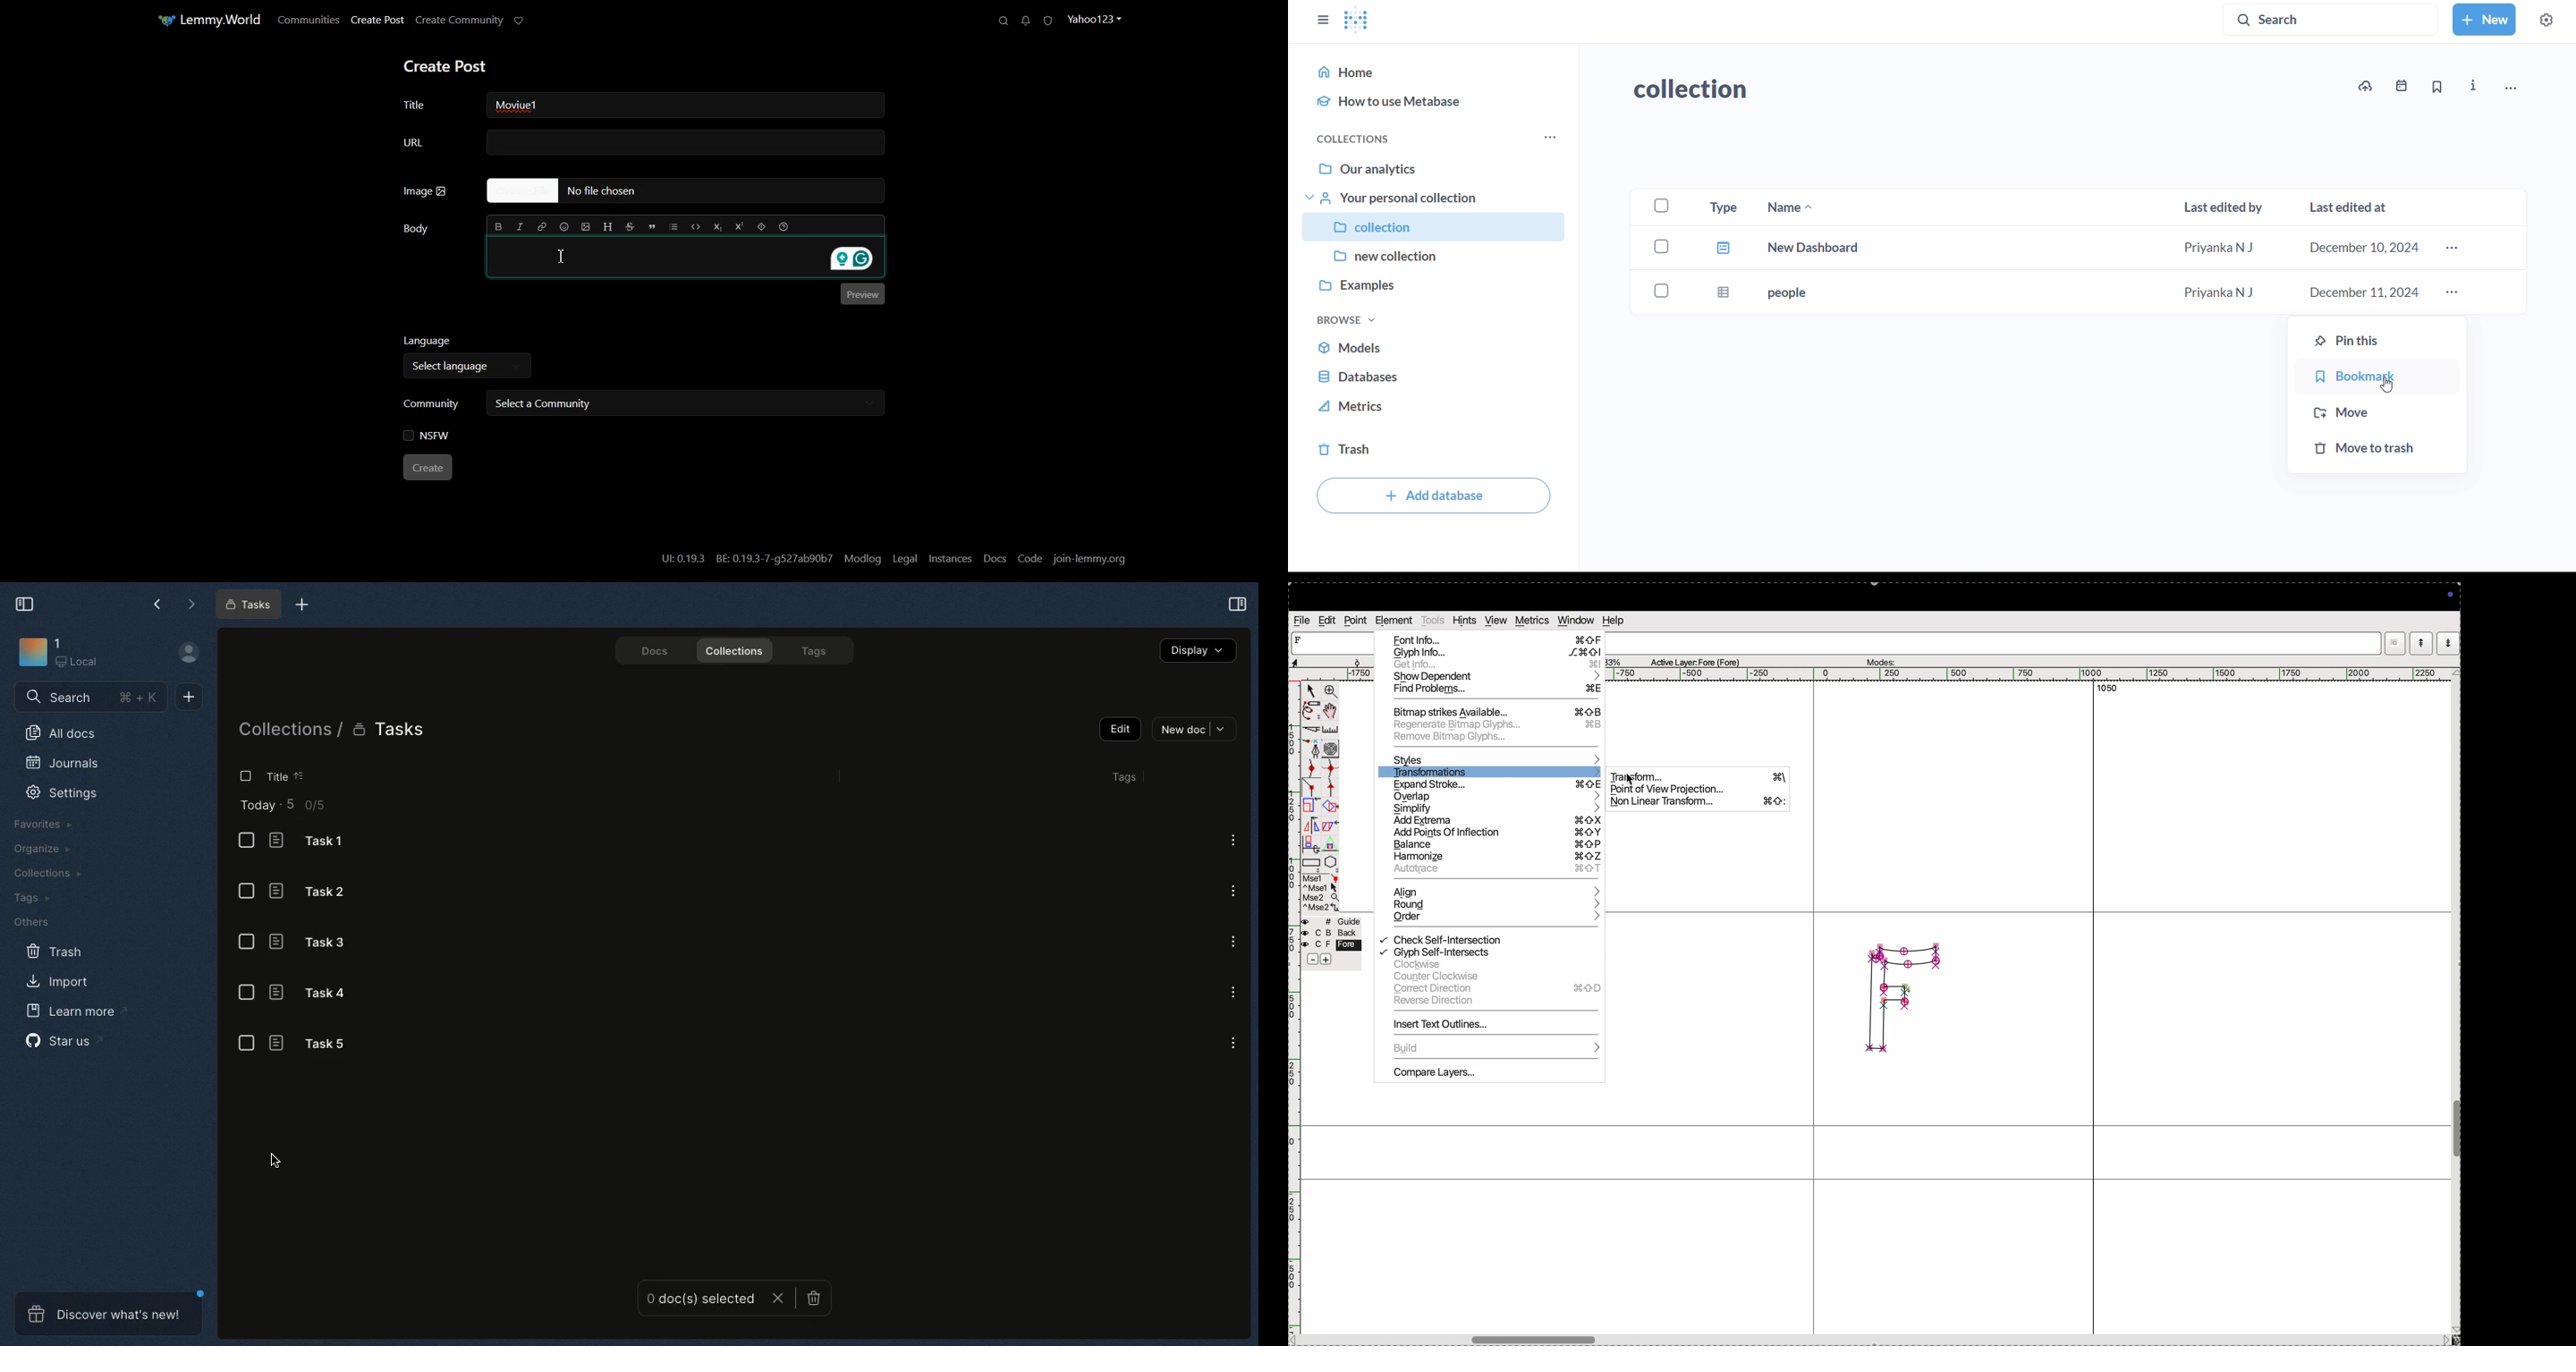 This screenshot has width=2576, height=1372. What do you see at coordinates (1432, 498) in the screenshot?
I see `add databse` at bounding box center [1432, 498].